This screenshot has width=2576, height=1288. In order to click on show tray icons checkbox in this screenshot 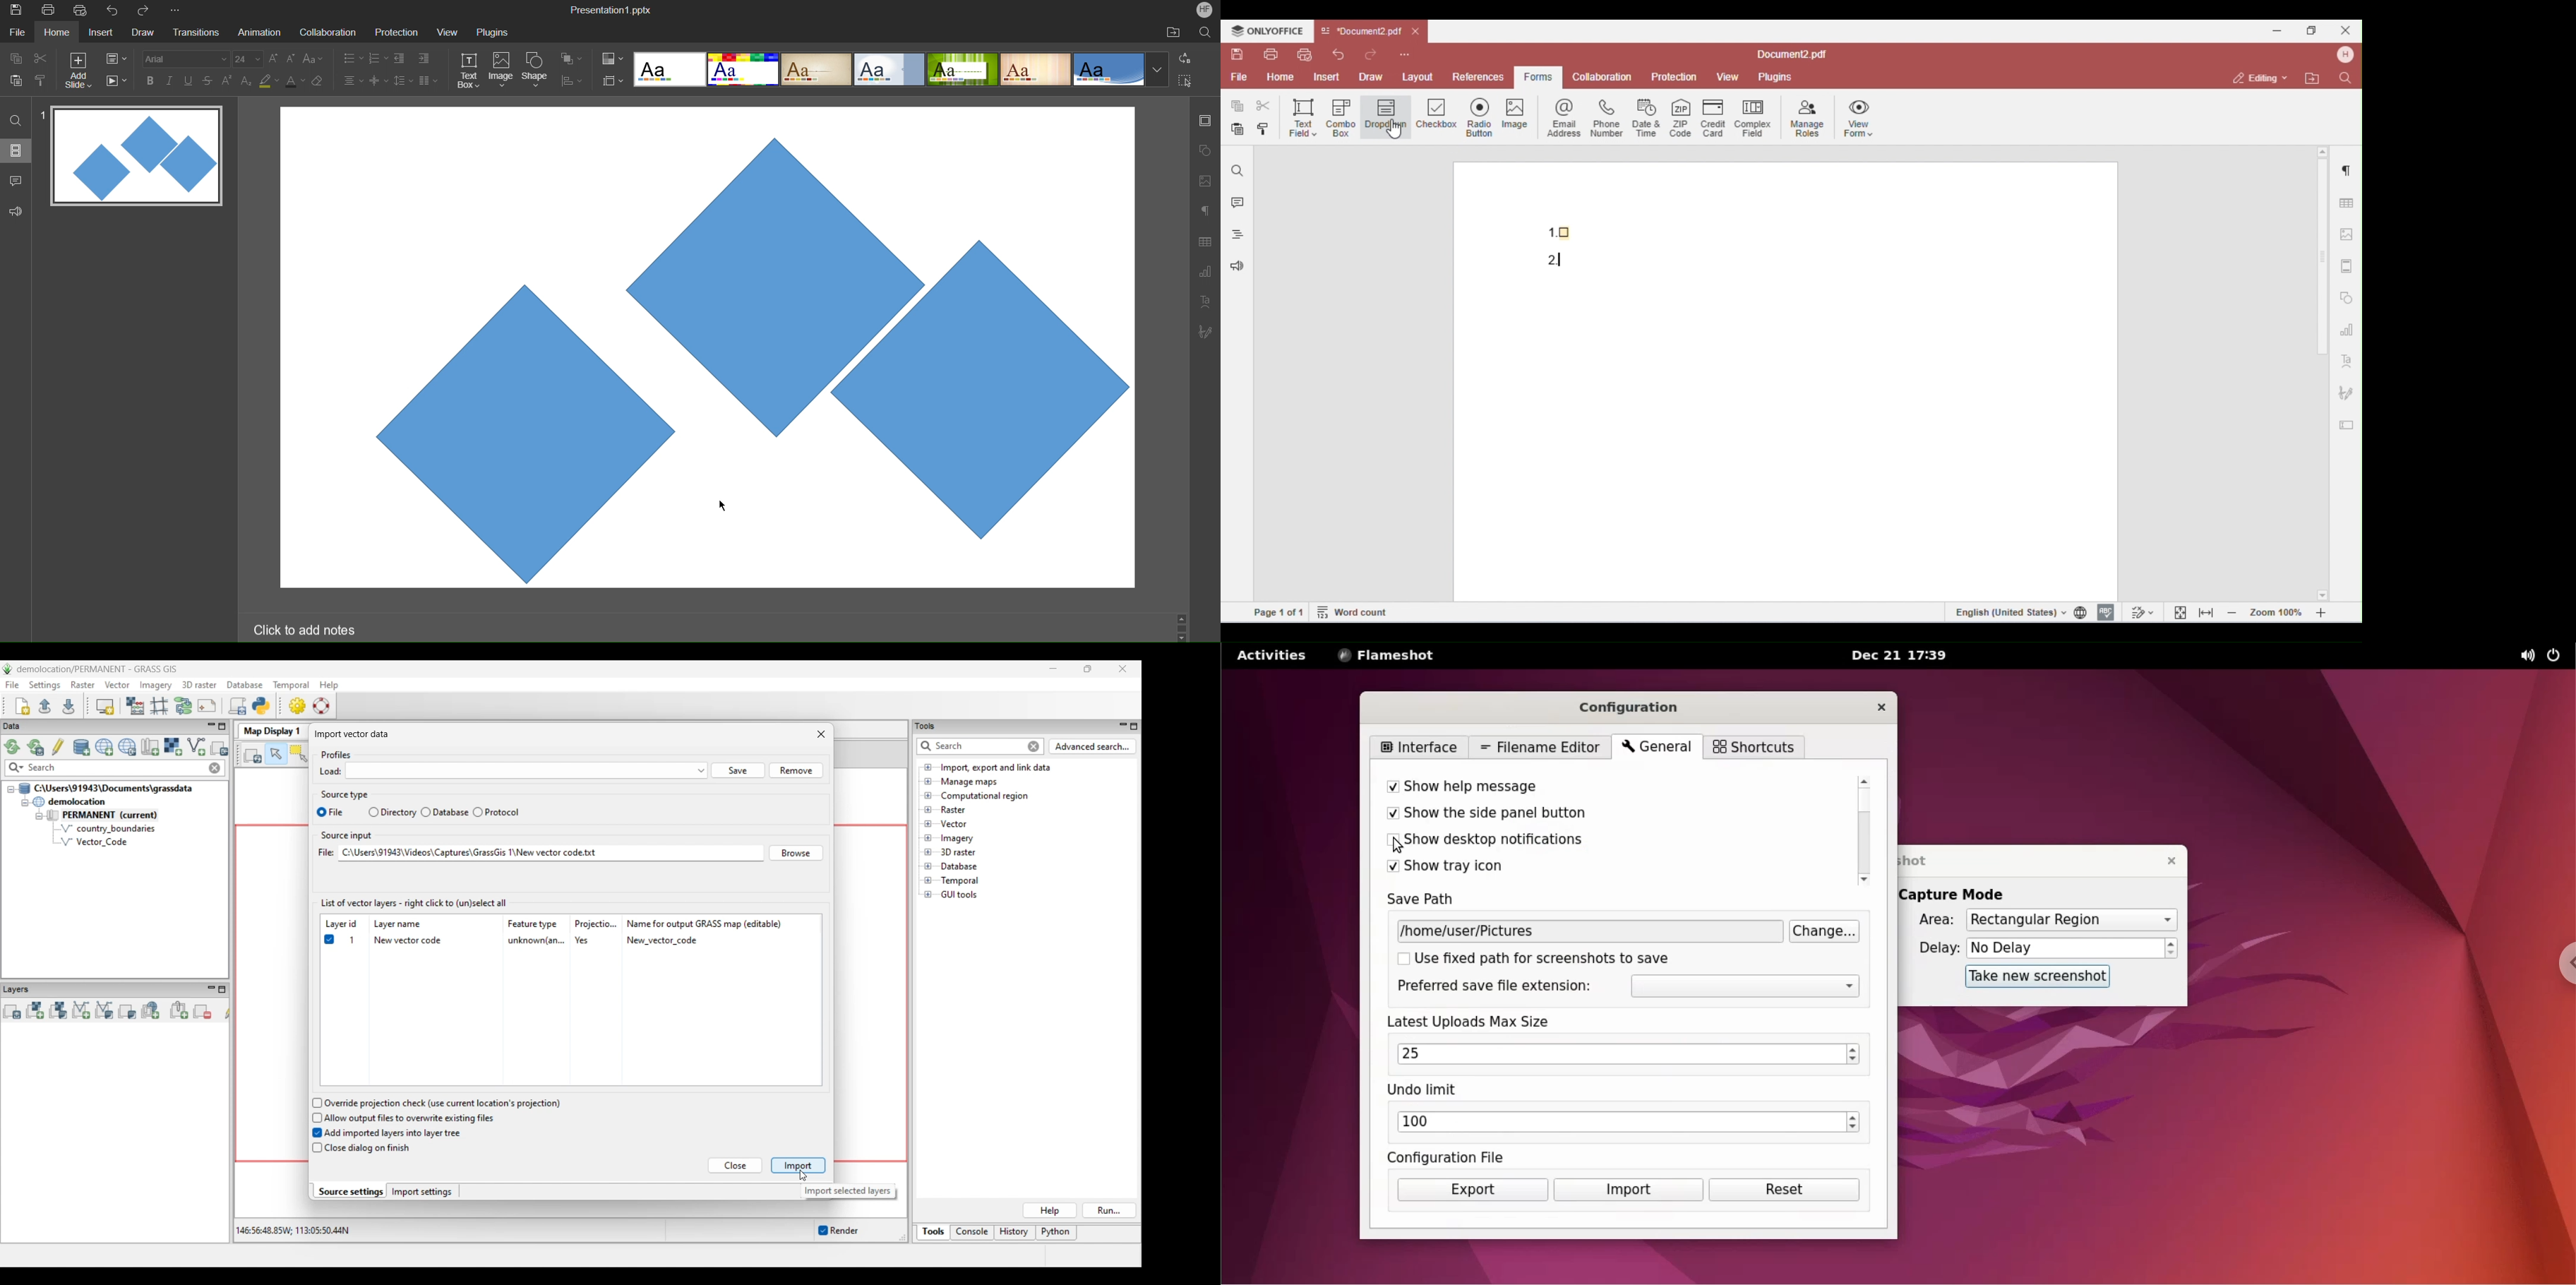, I will do `click(1594, 867)`.